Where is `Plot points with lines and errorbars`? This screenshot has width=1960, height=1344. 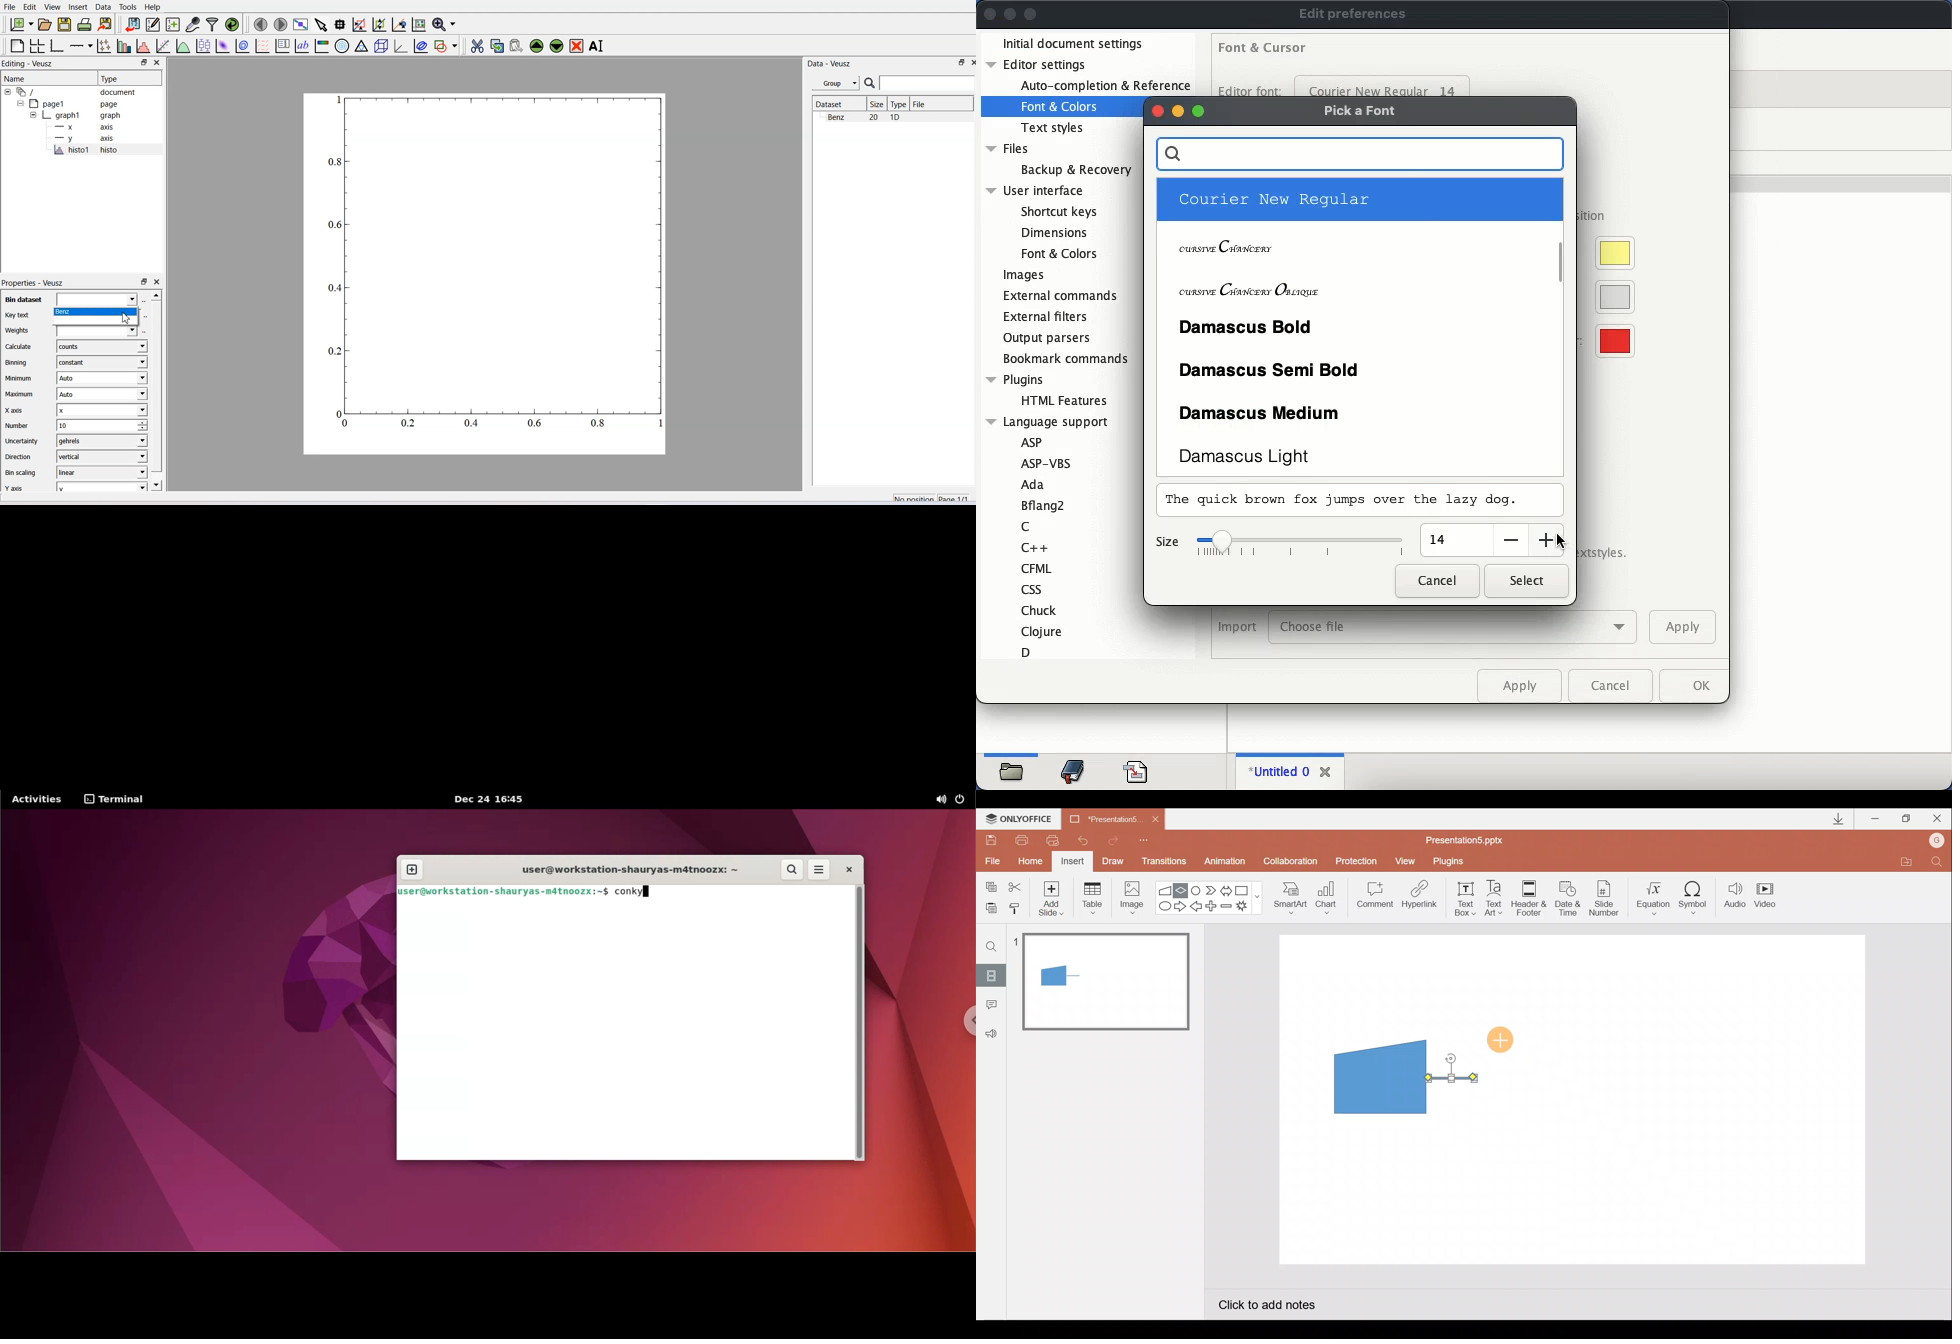
Plot points with lines and errorbars is located at coordinates (104, 46).